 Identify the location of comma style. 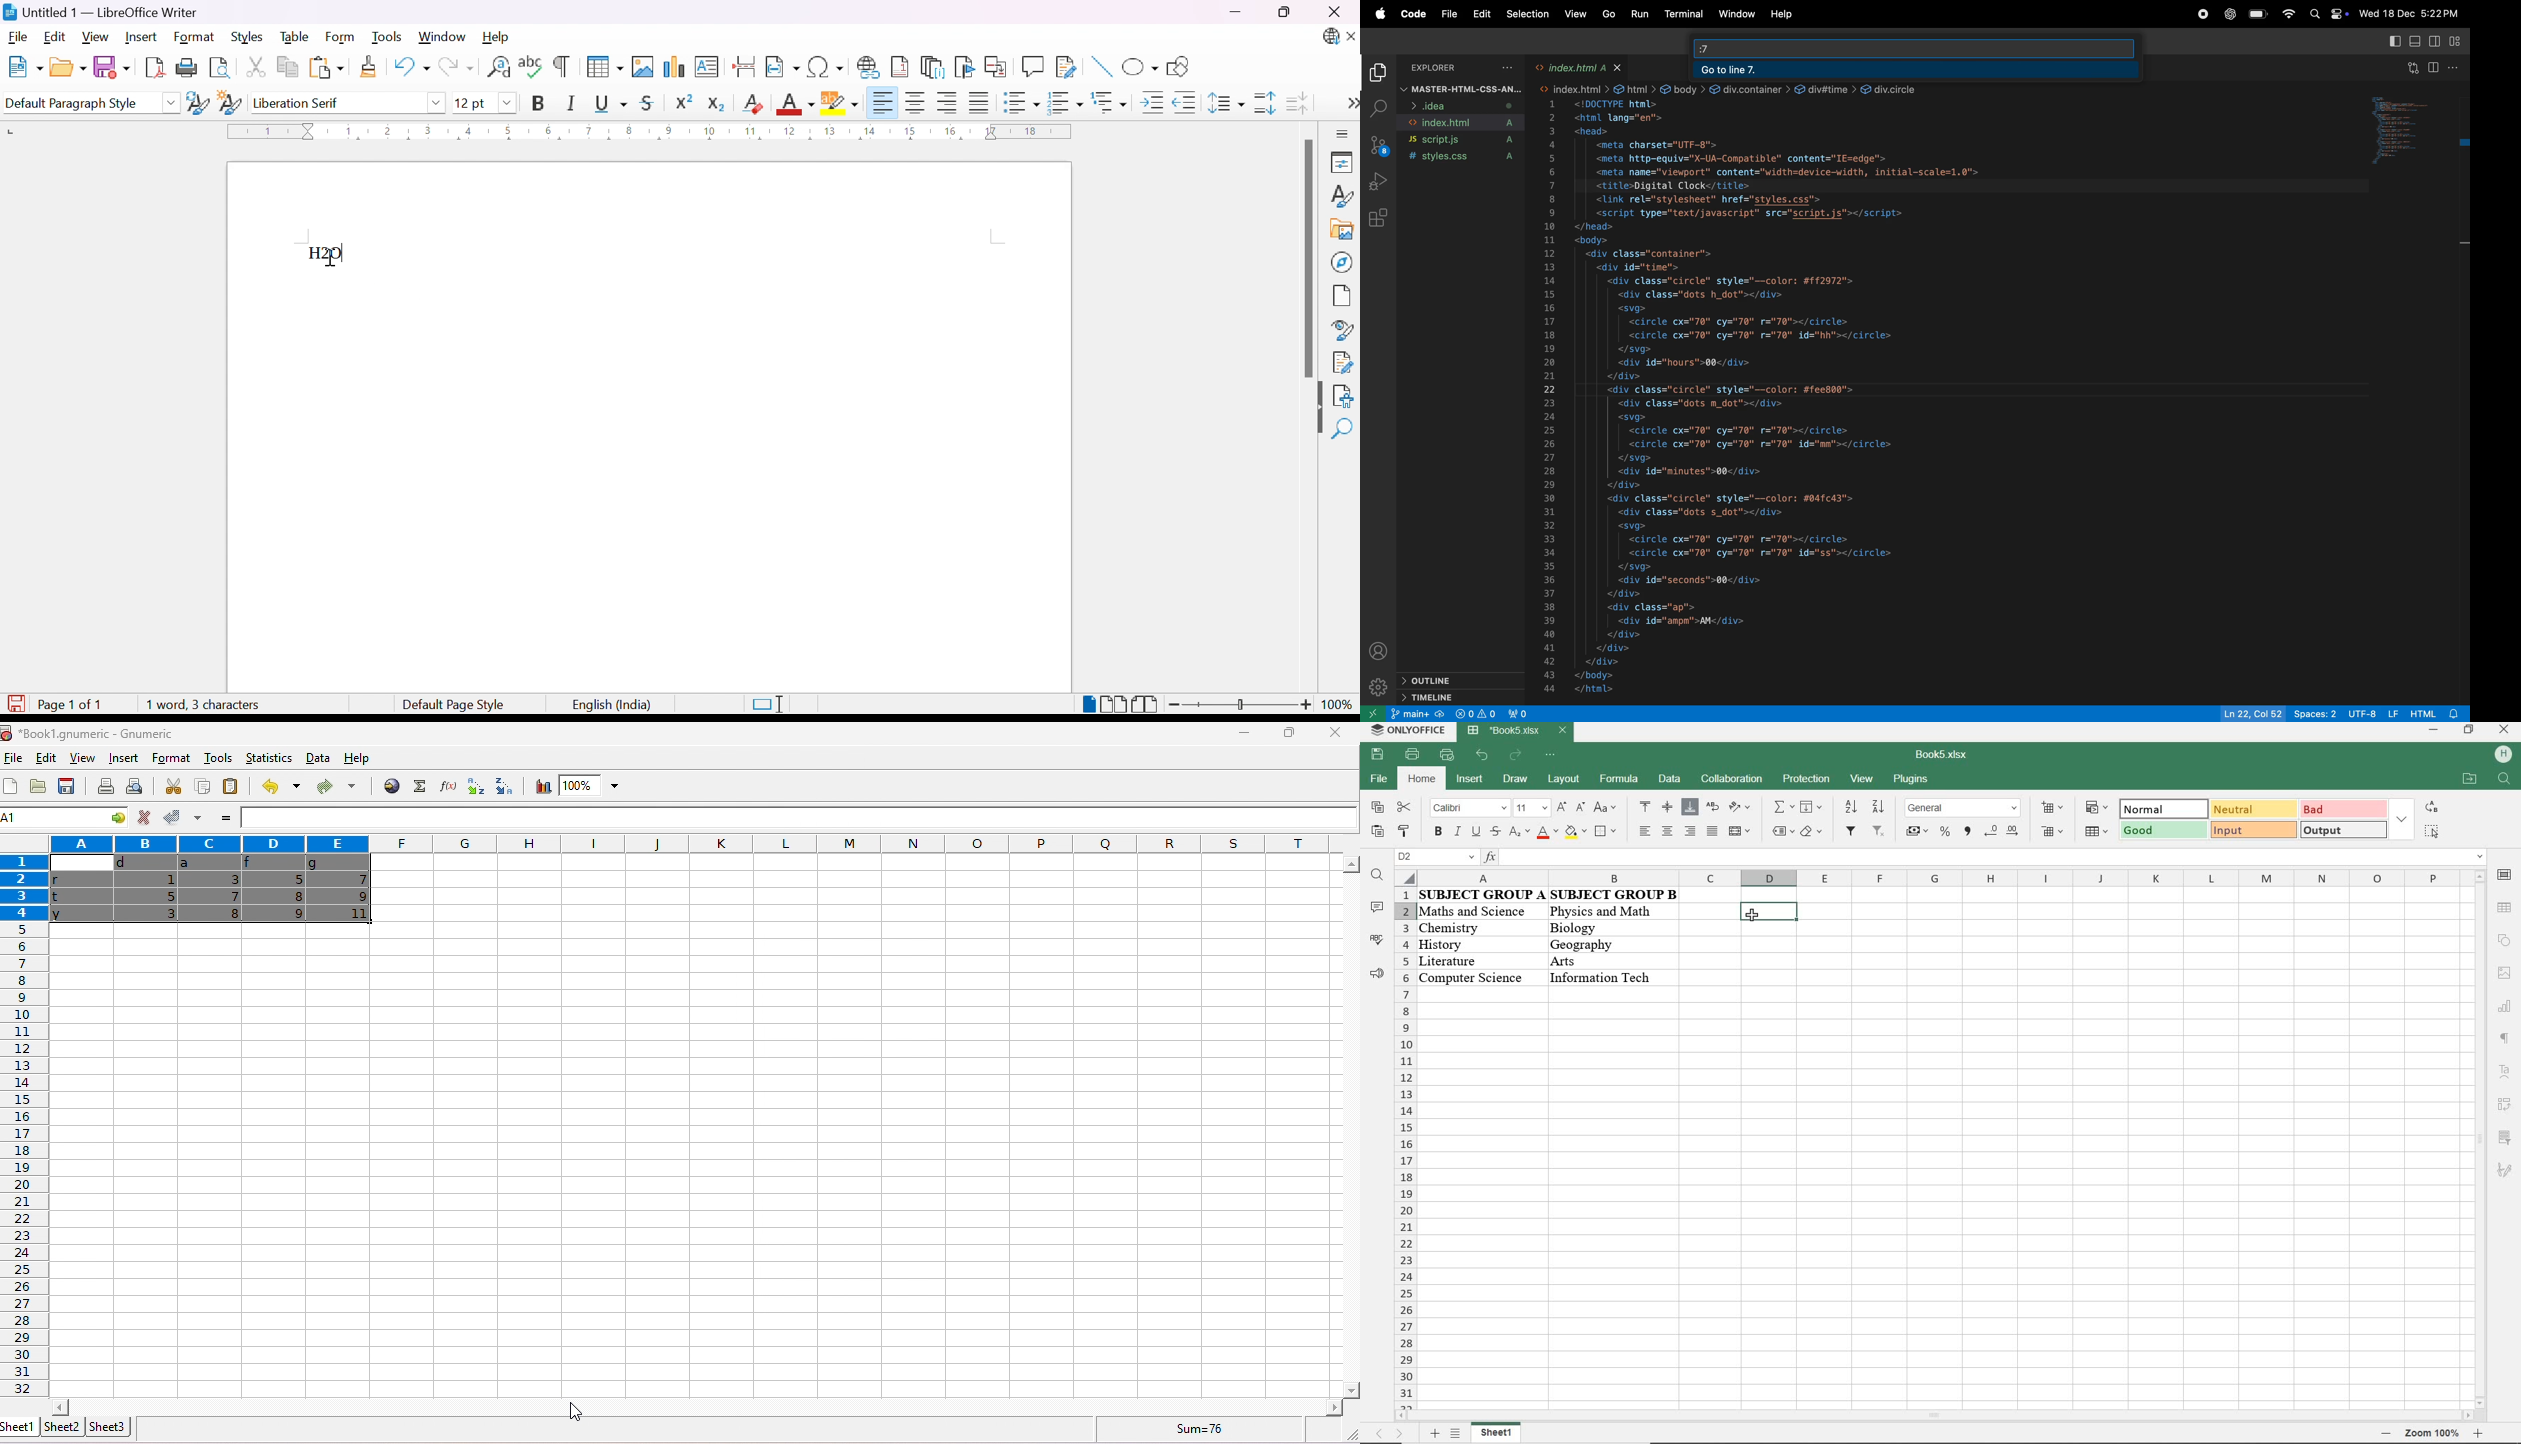
(1969, 831).